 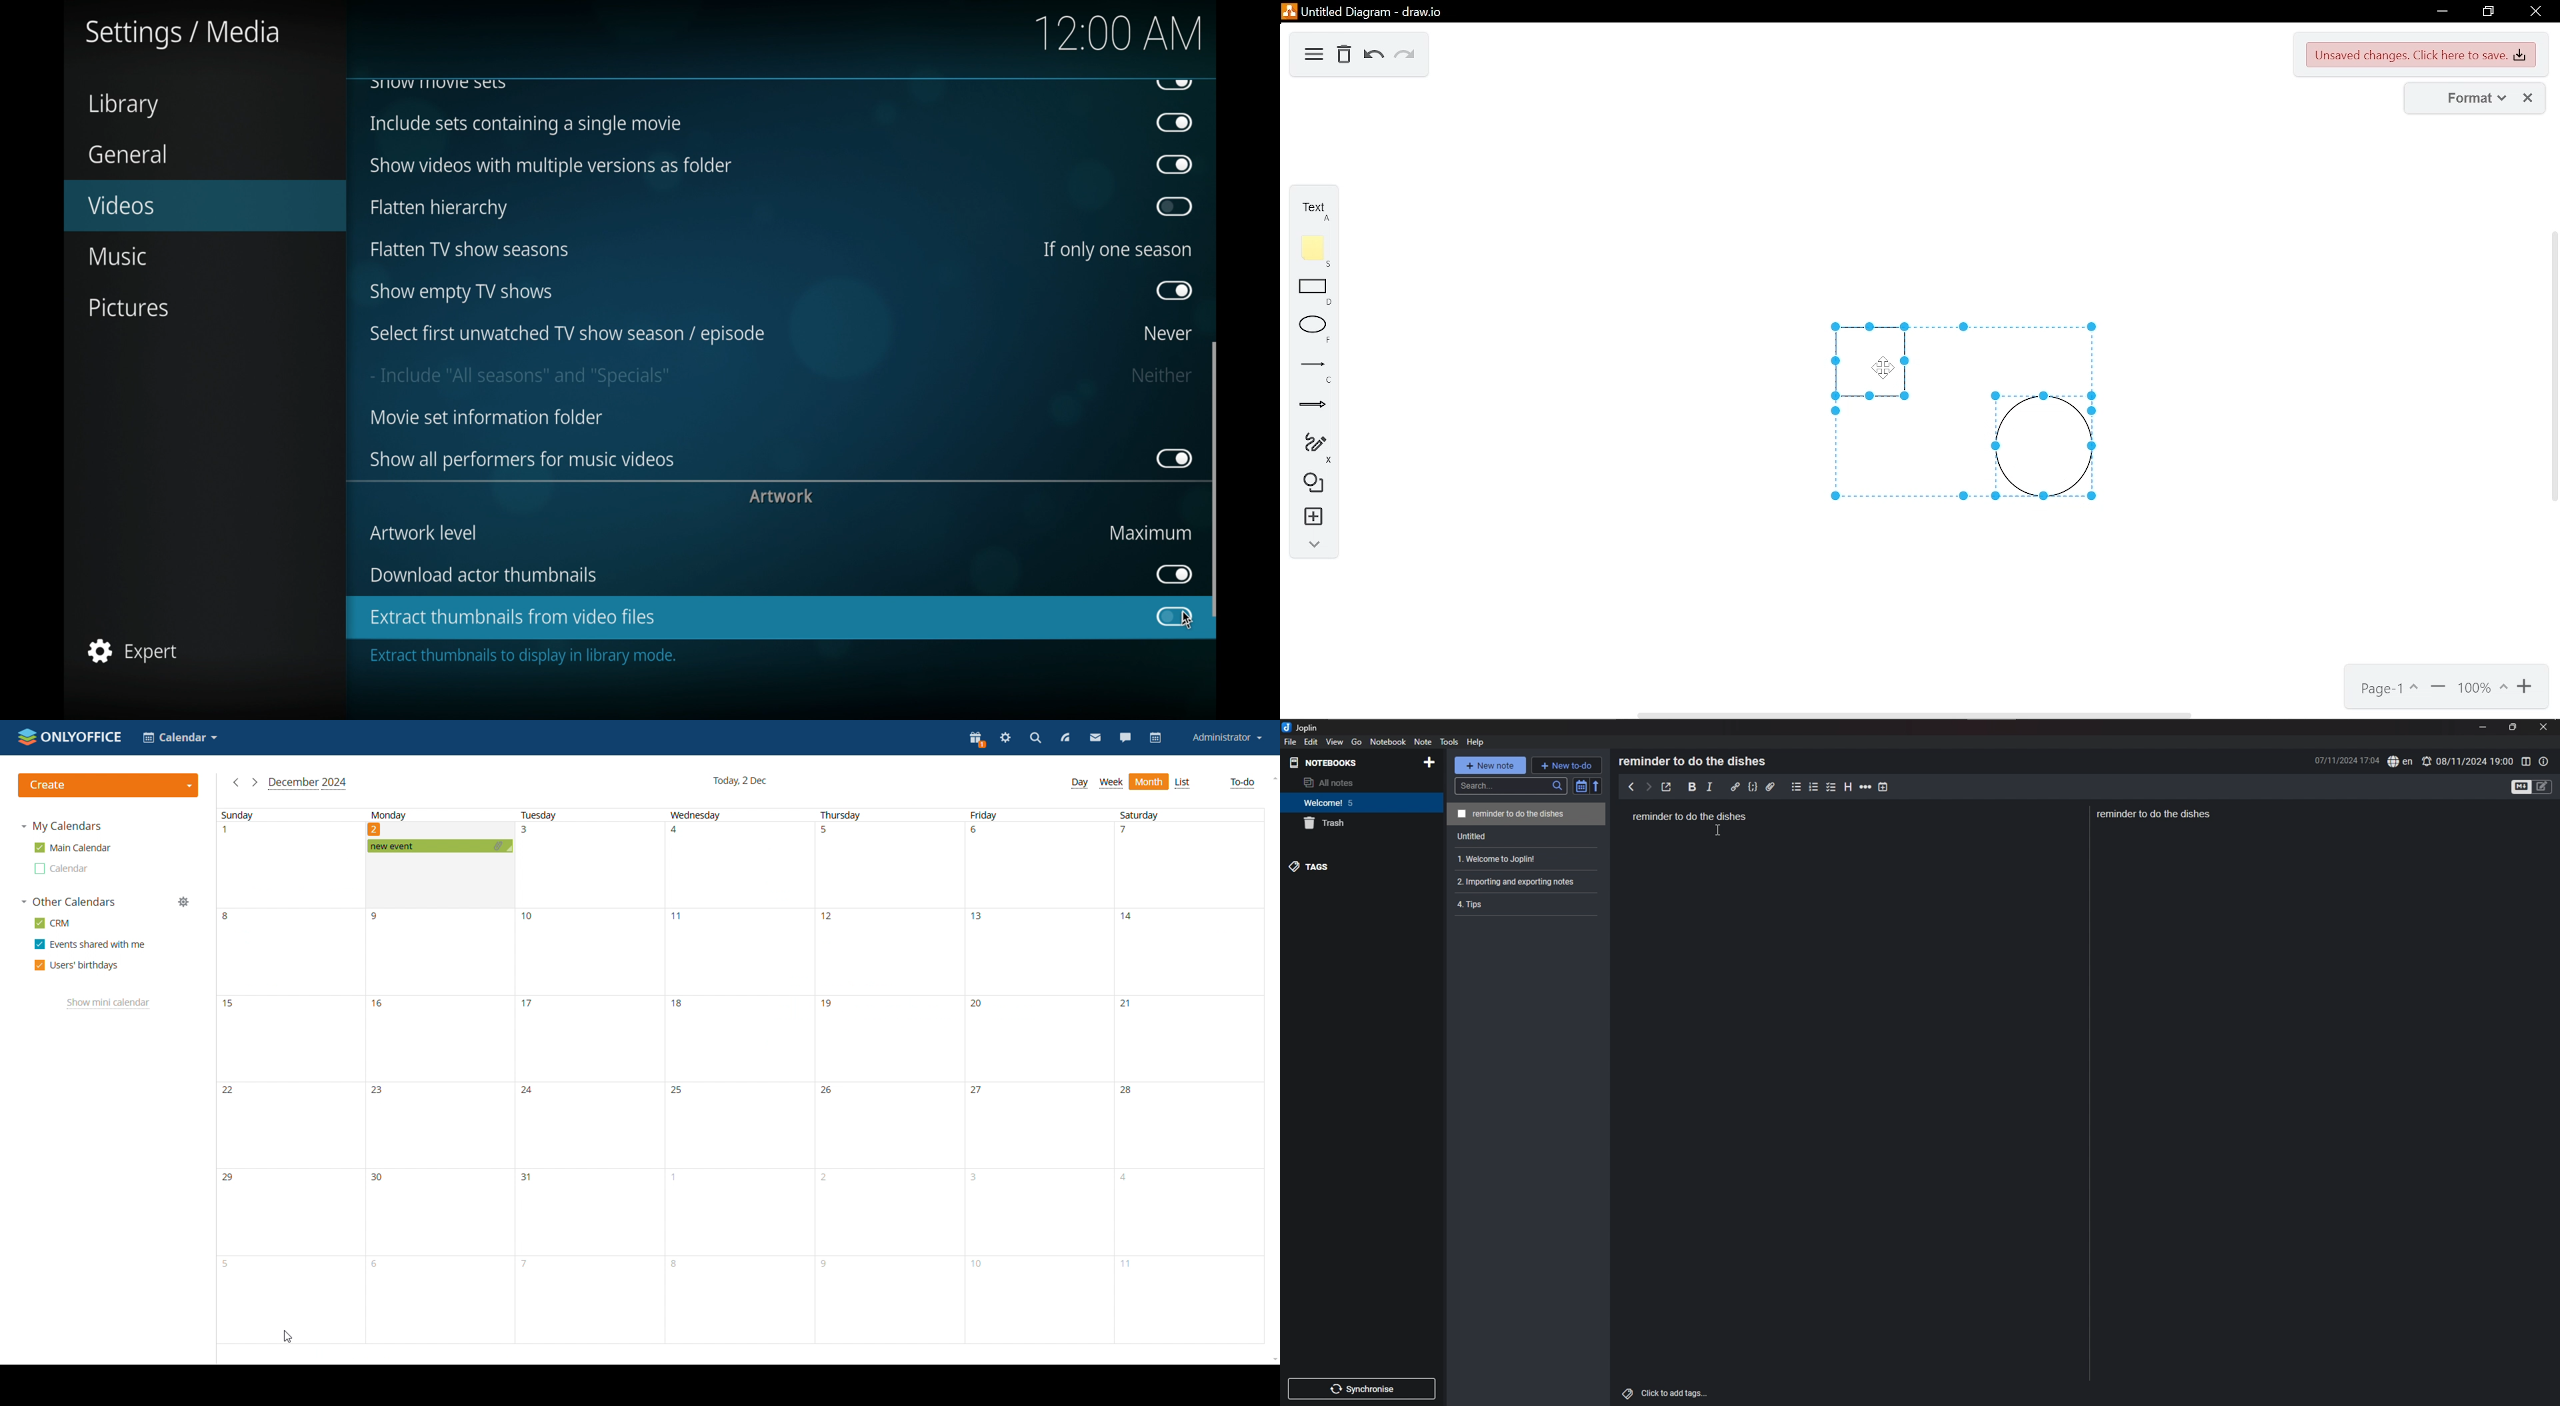 What do you see at coordinates (567, 335) in the screenshot?
I see `select firstunwatched tv show season/episode` at bounding box center [567, 335].